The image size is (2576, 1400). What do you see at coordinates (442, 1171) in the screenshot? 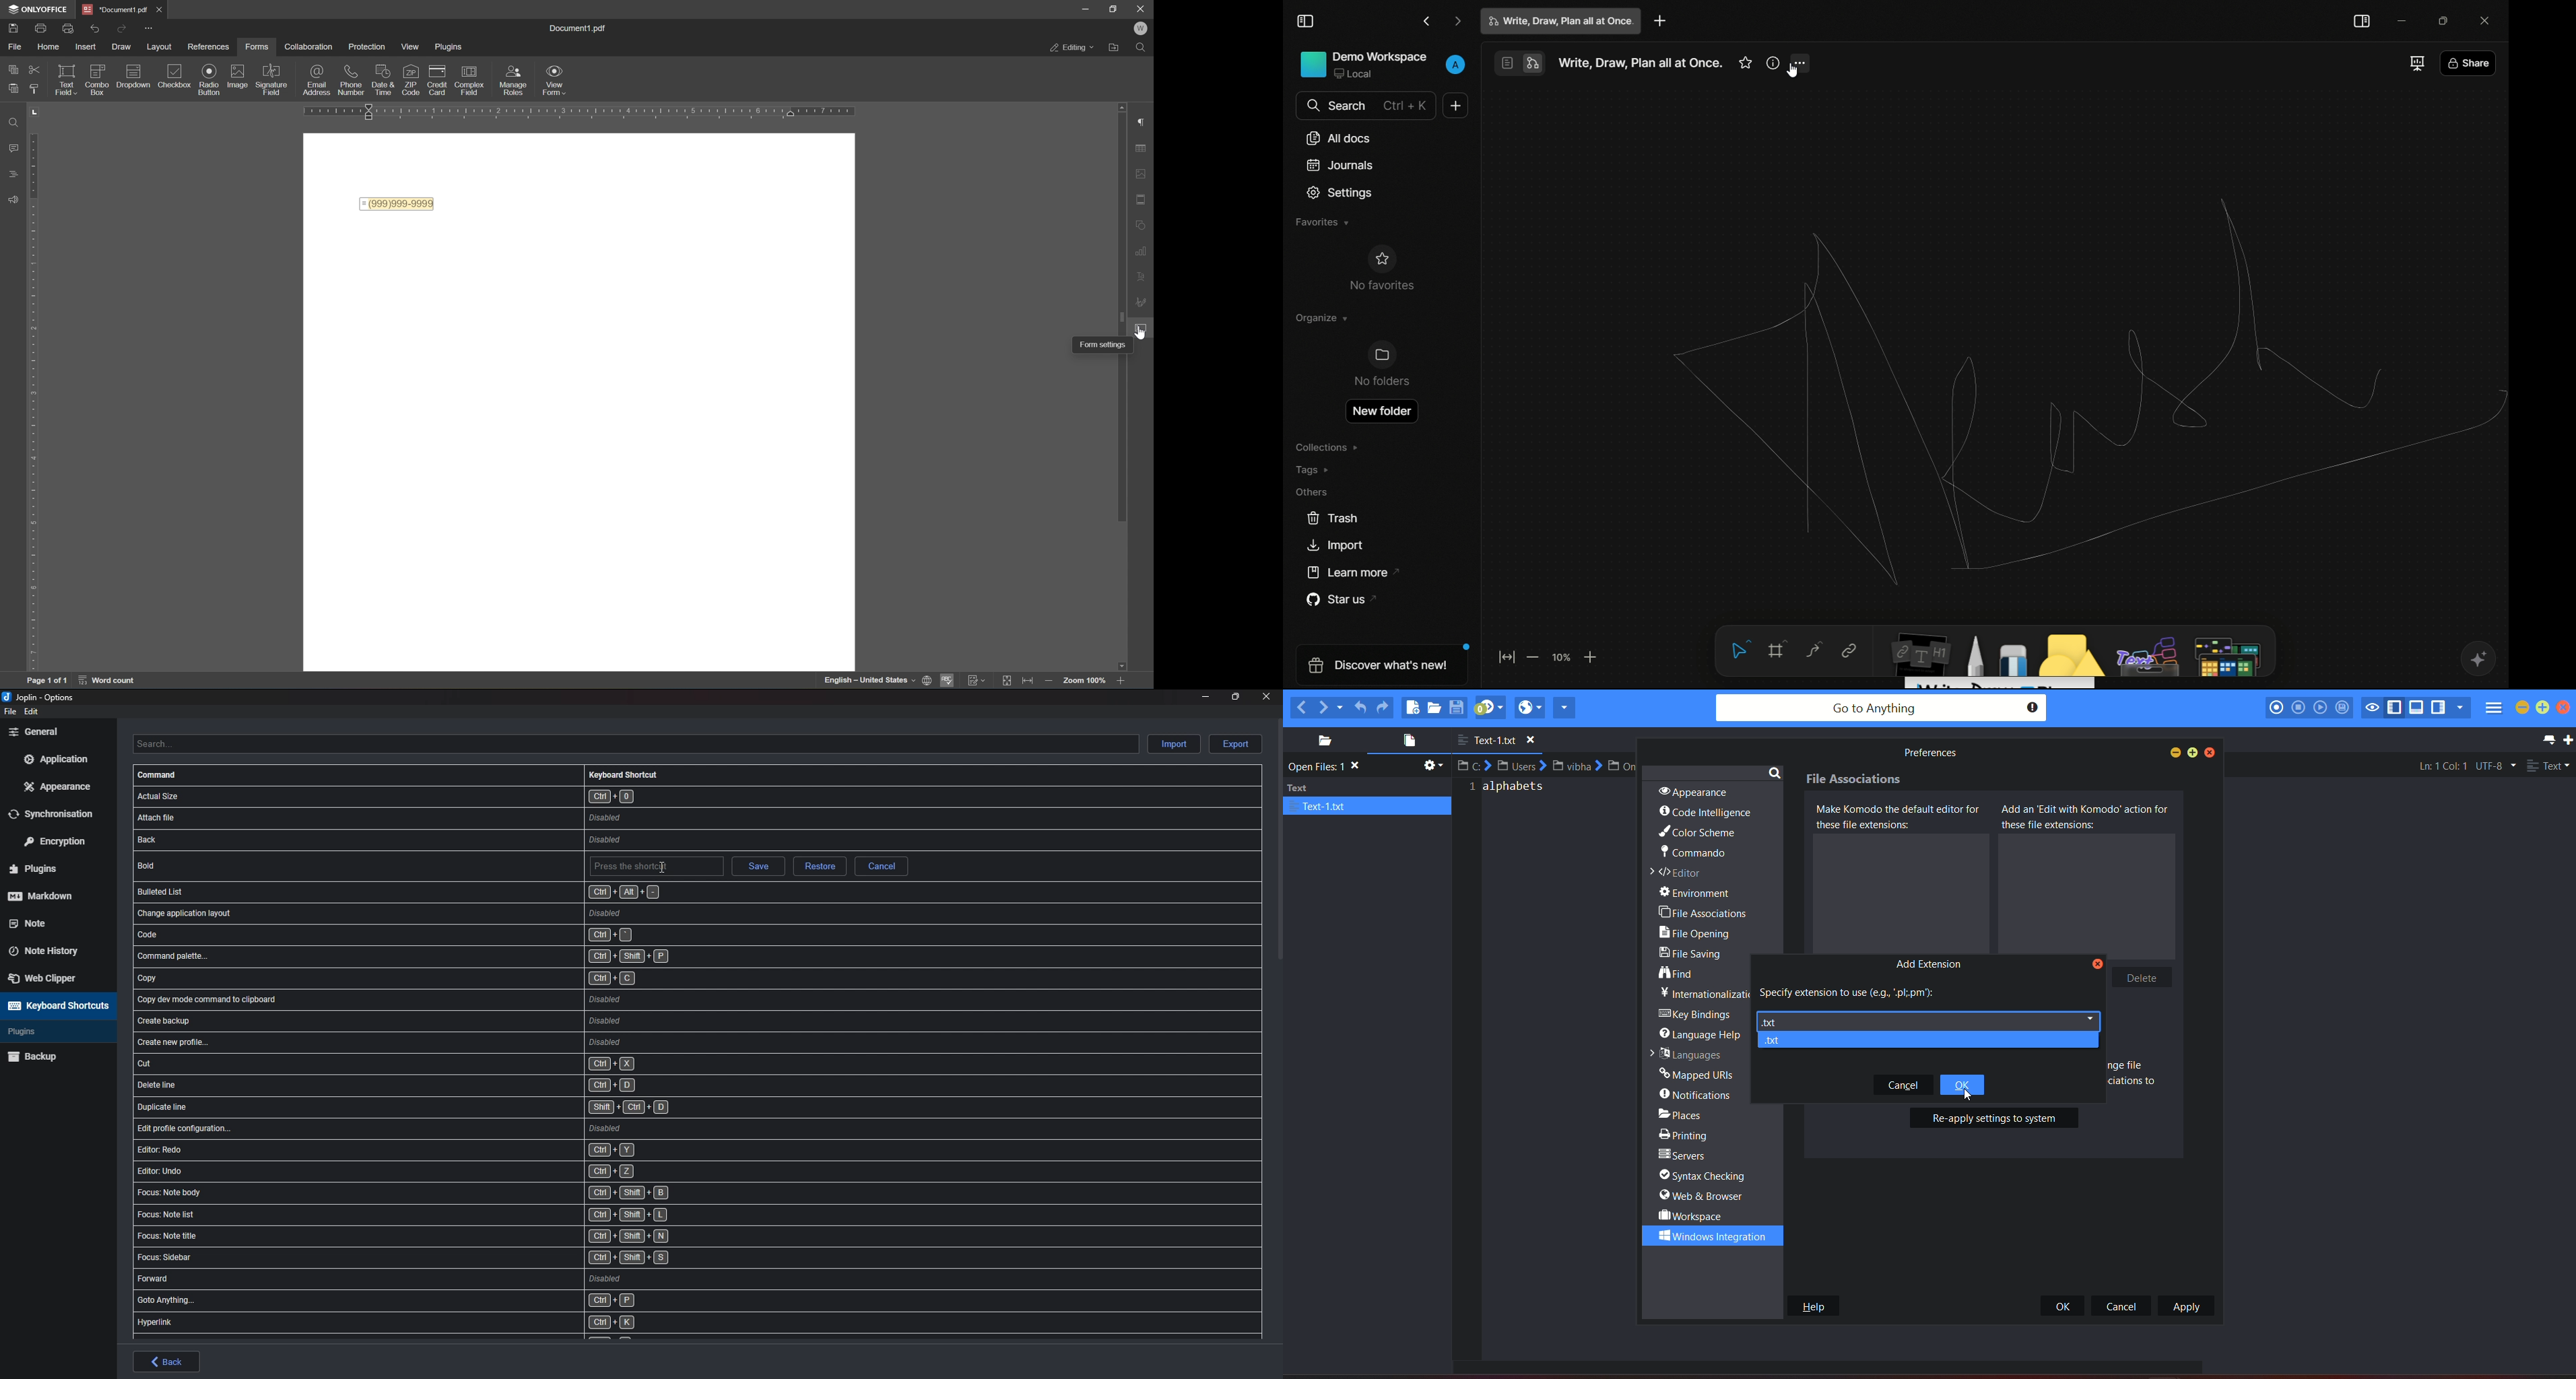
I see `shortcut` at bounding box center [442, 1171].